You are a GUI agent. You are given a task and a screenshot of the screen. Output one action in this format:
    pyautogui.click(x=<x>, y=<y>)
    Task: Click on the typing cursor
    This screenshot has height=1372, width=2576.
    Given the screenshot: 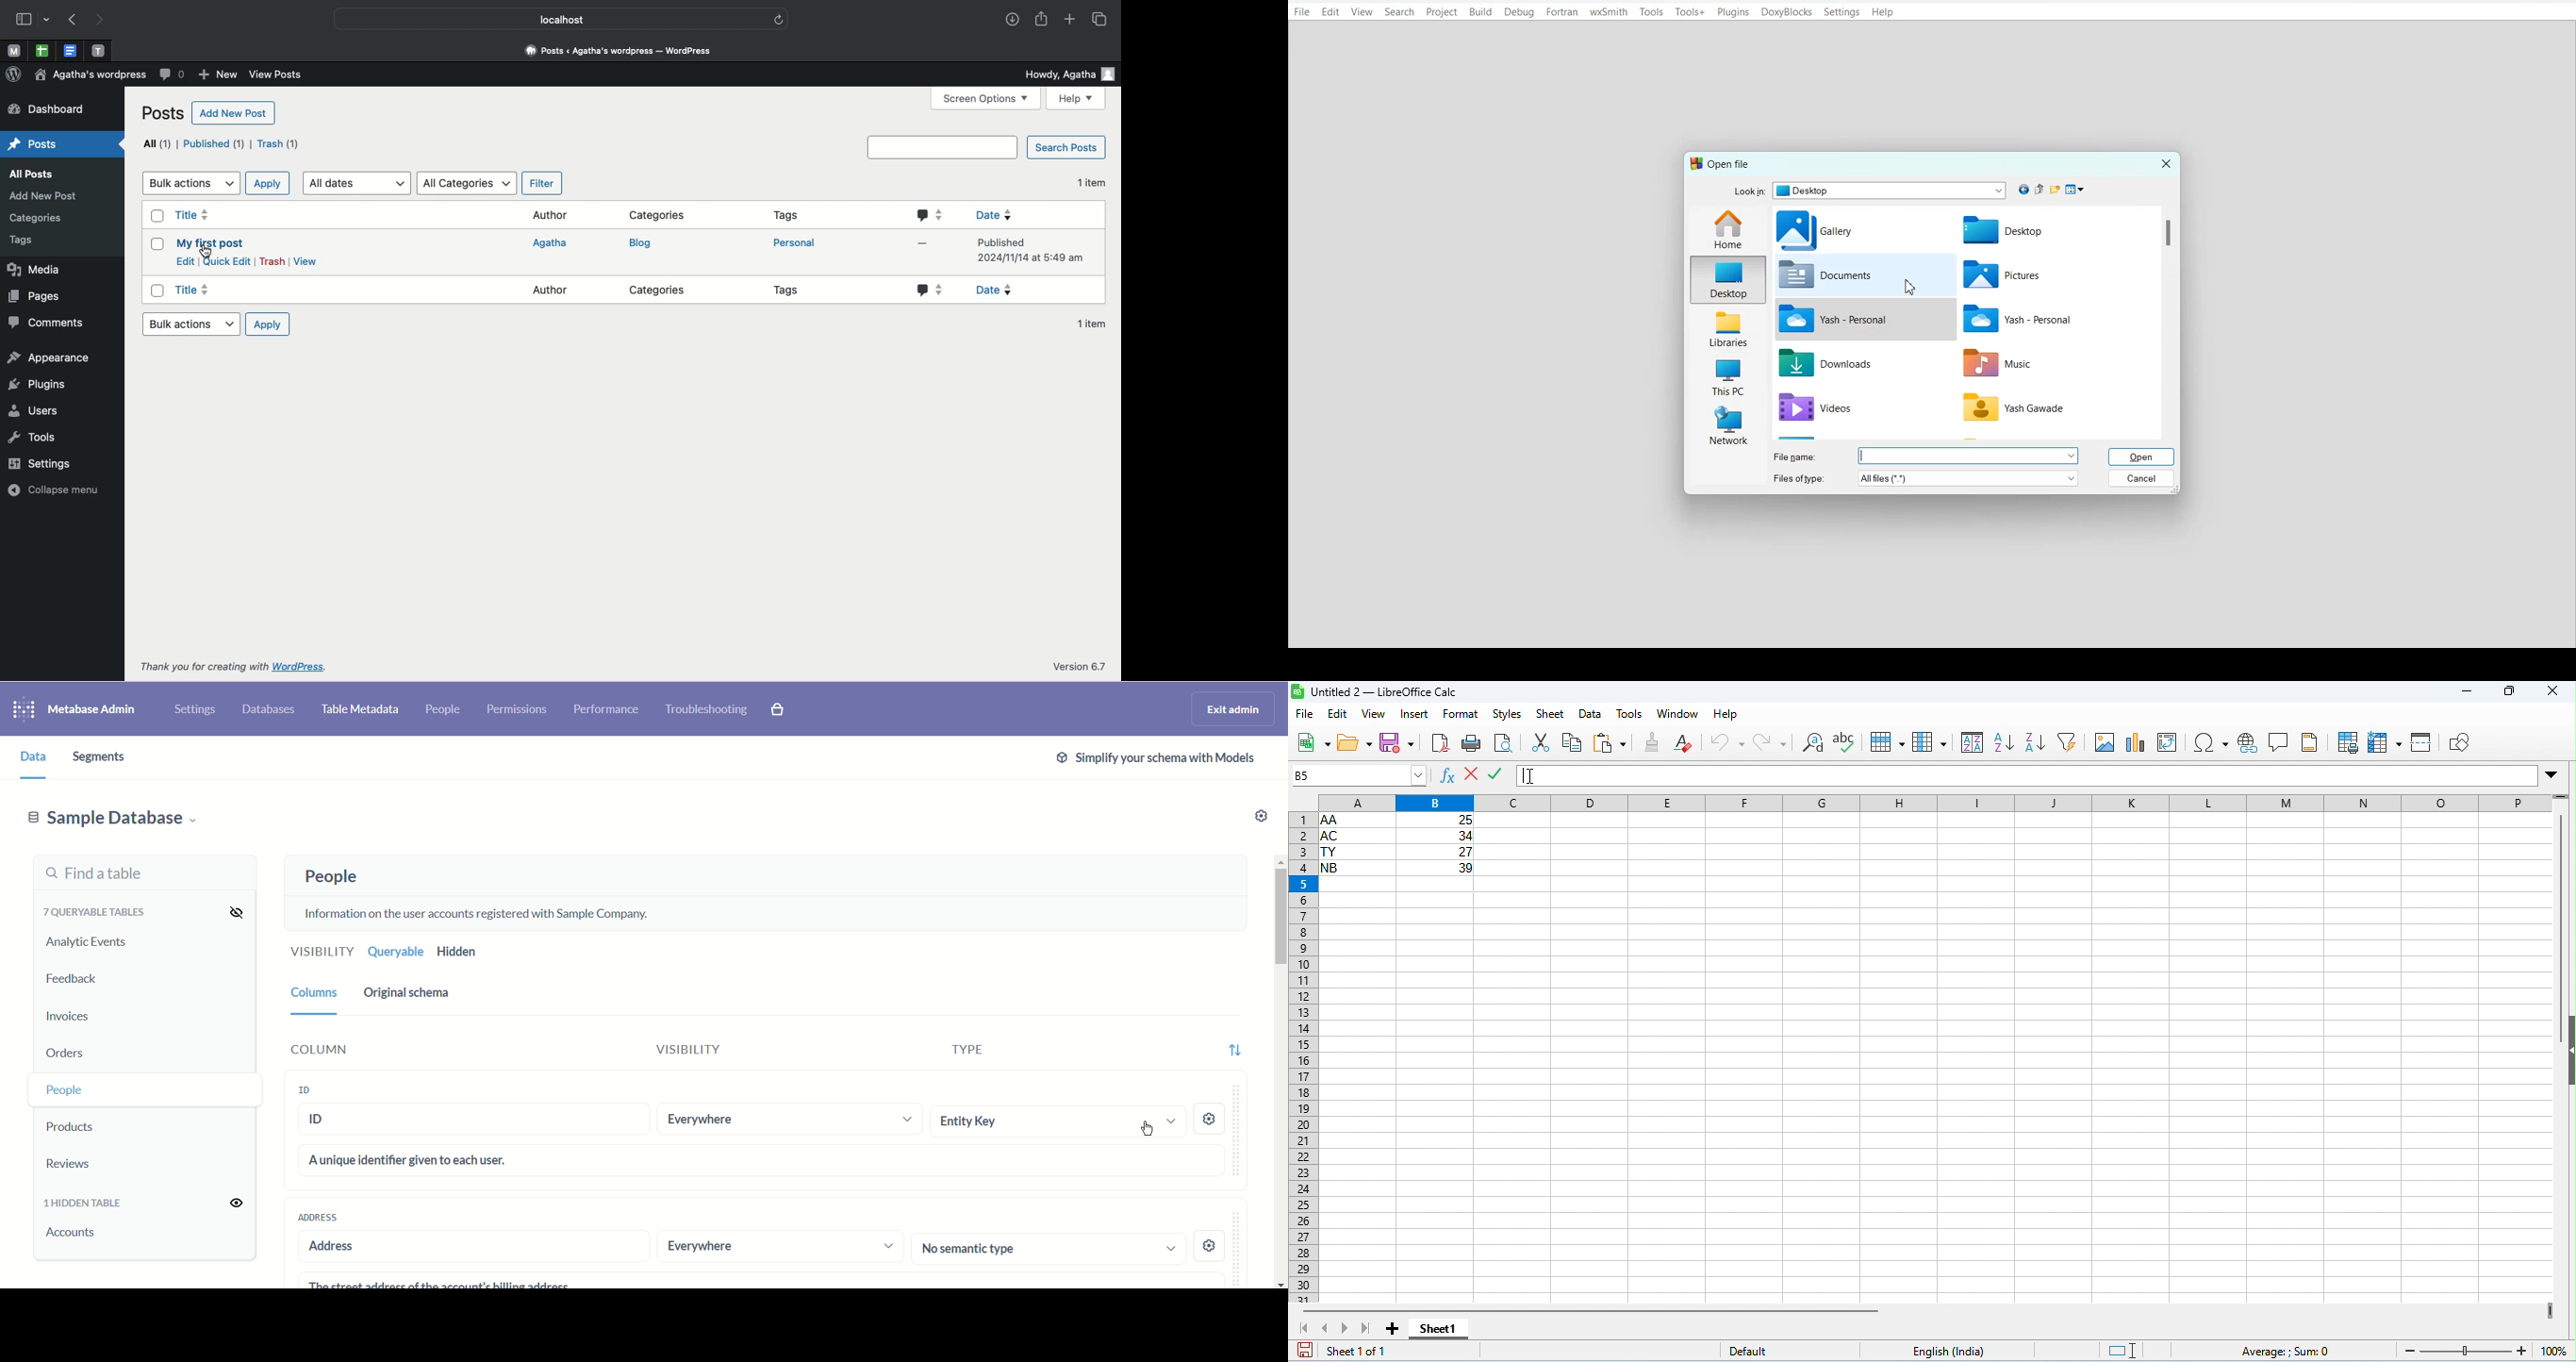 What is the action you would take?
    pyautogui.click(x=1523, y=776)
    